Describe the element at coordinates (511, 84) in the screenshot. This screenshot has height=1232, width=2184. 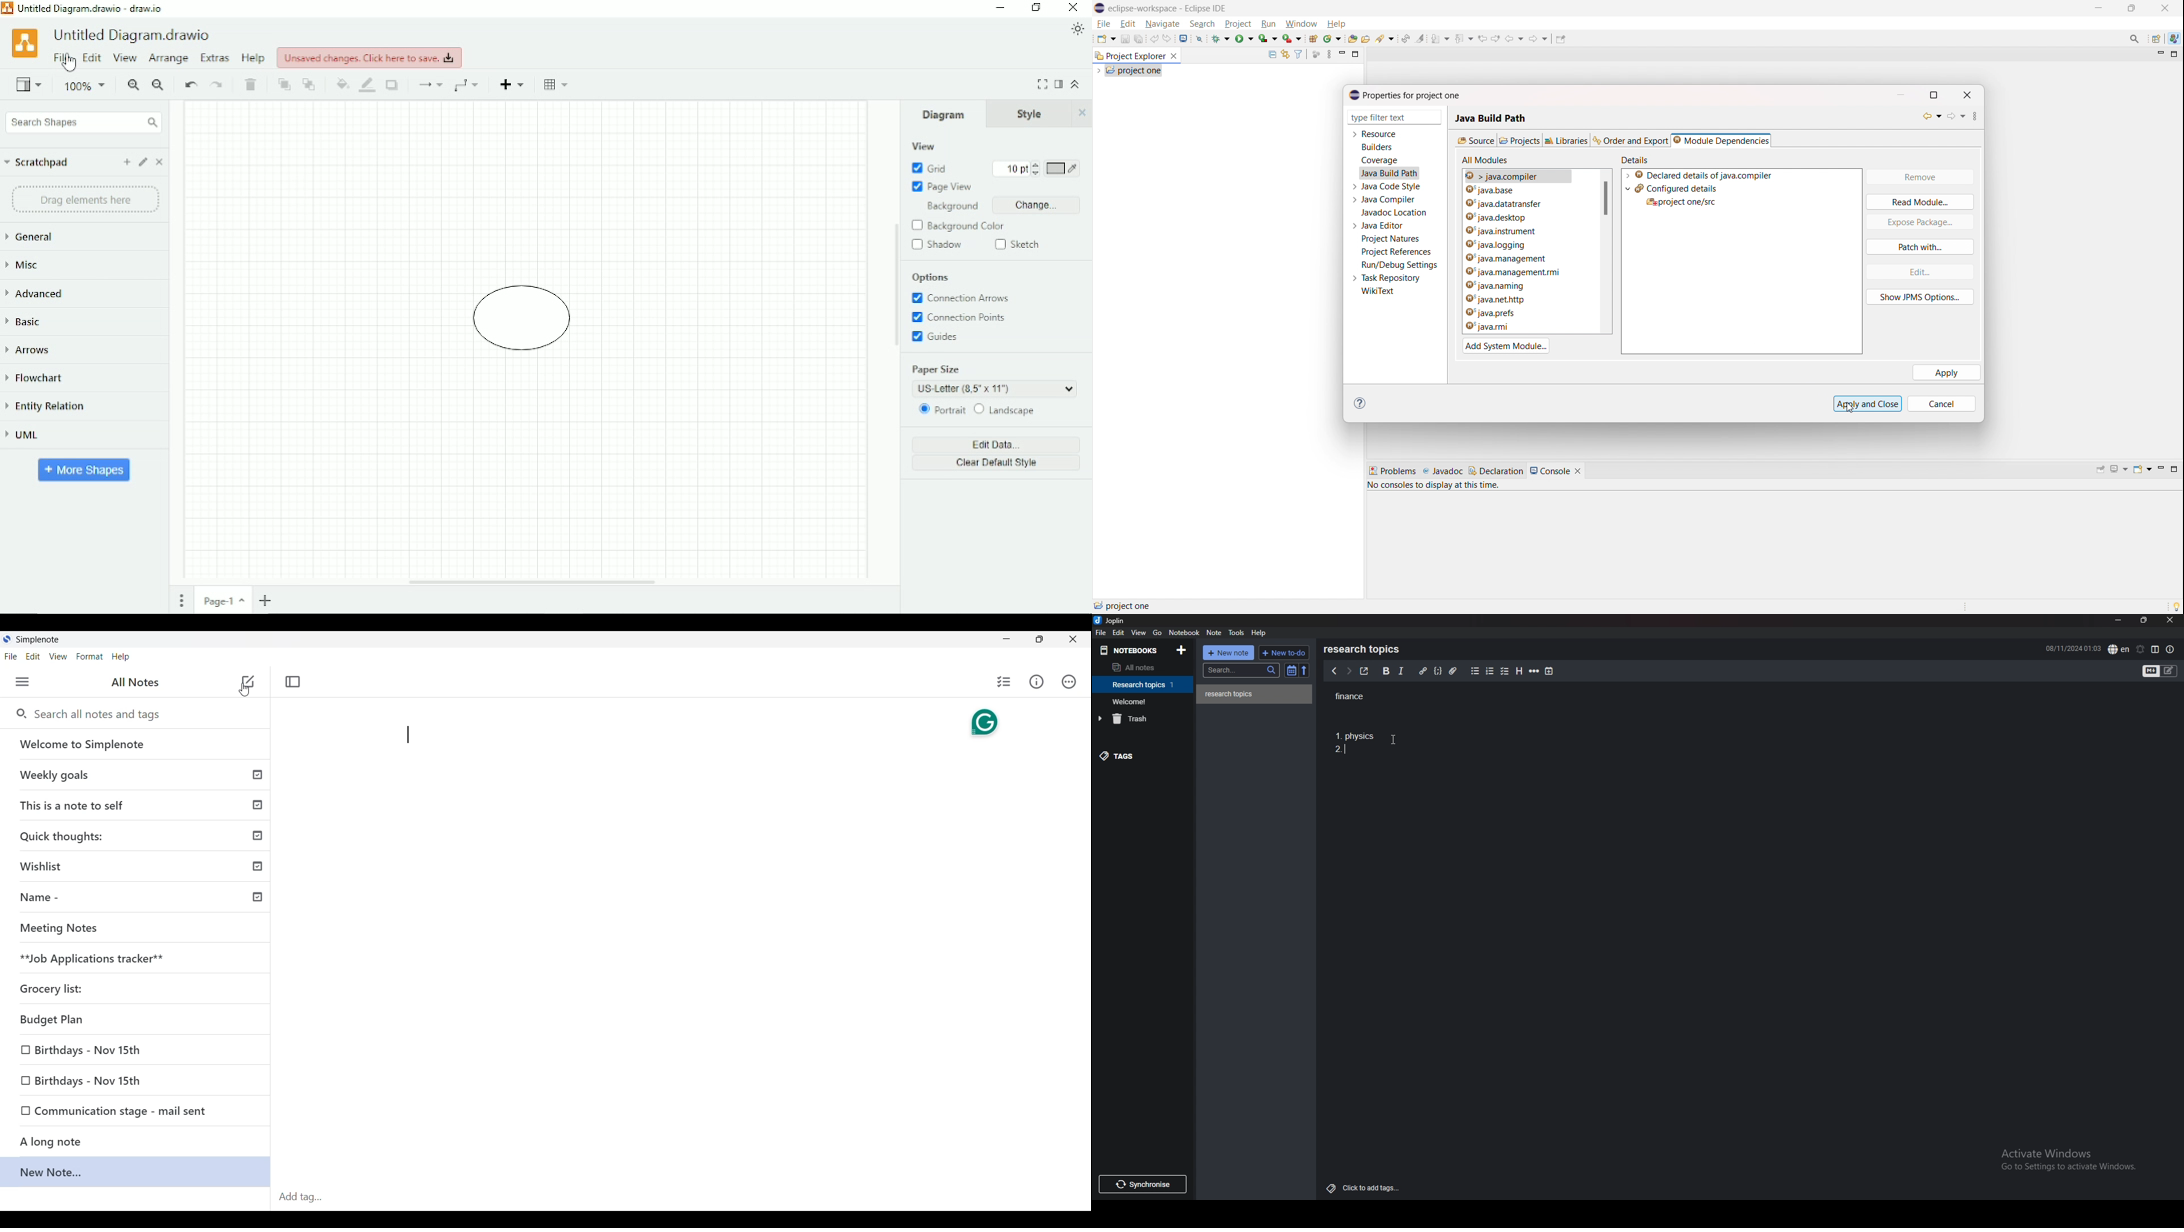
I see `Insert` at that location.